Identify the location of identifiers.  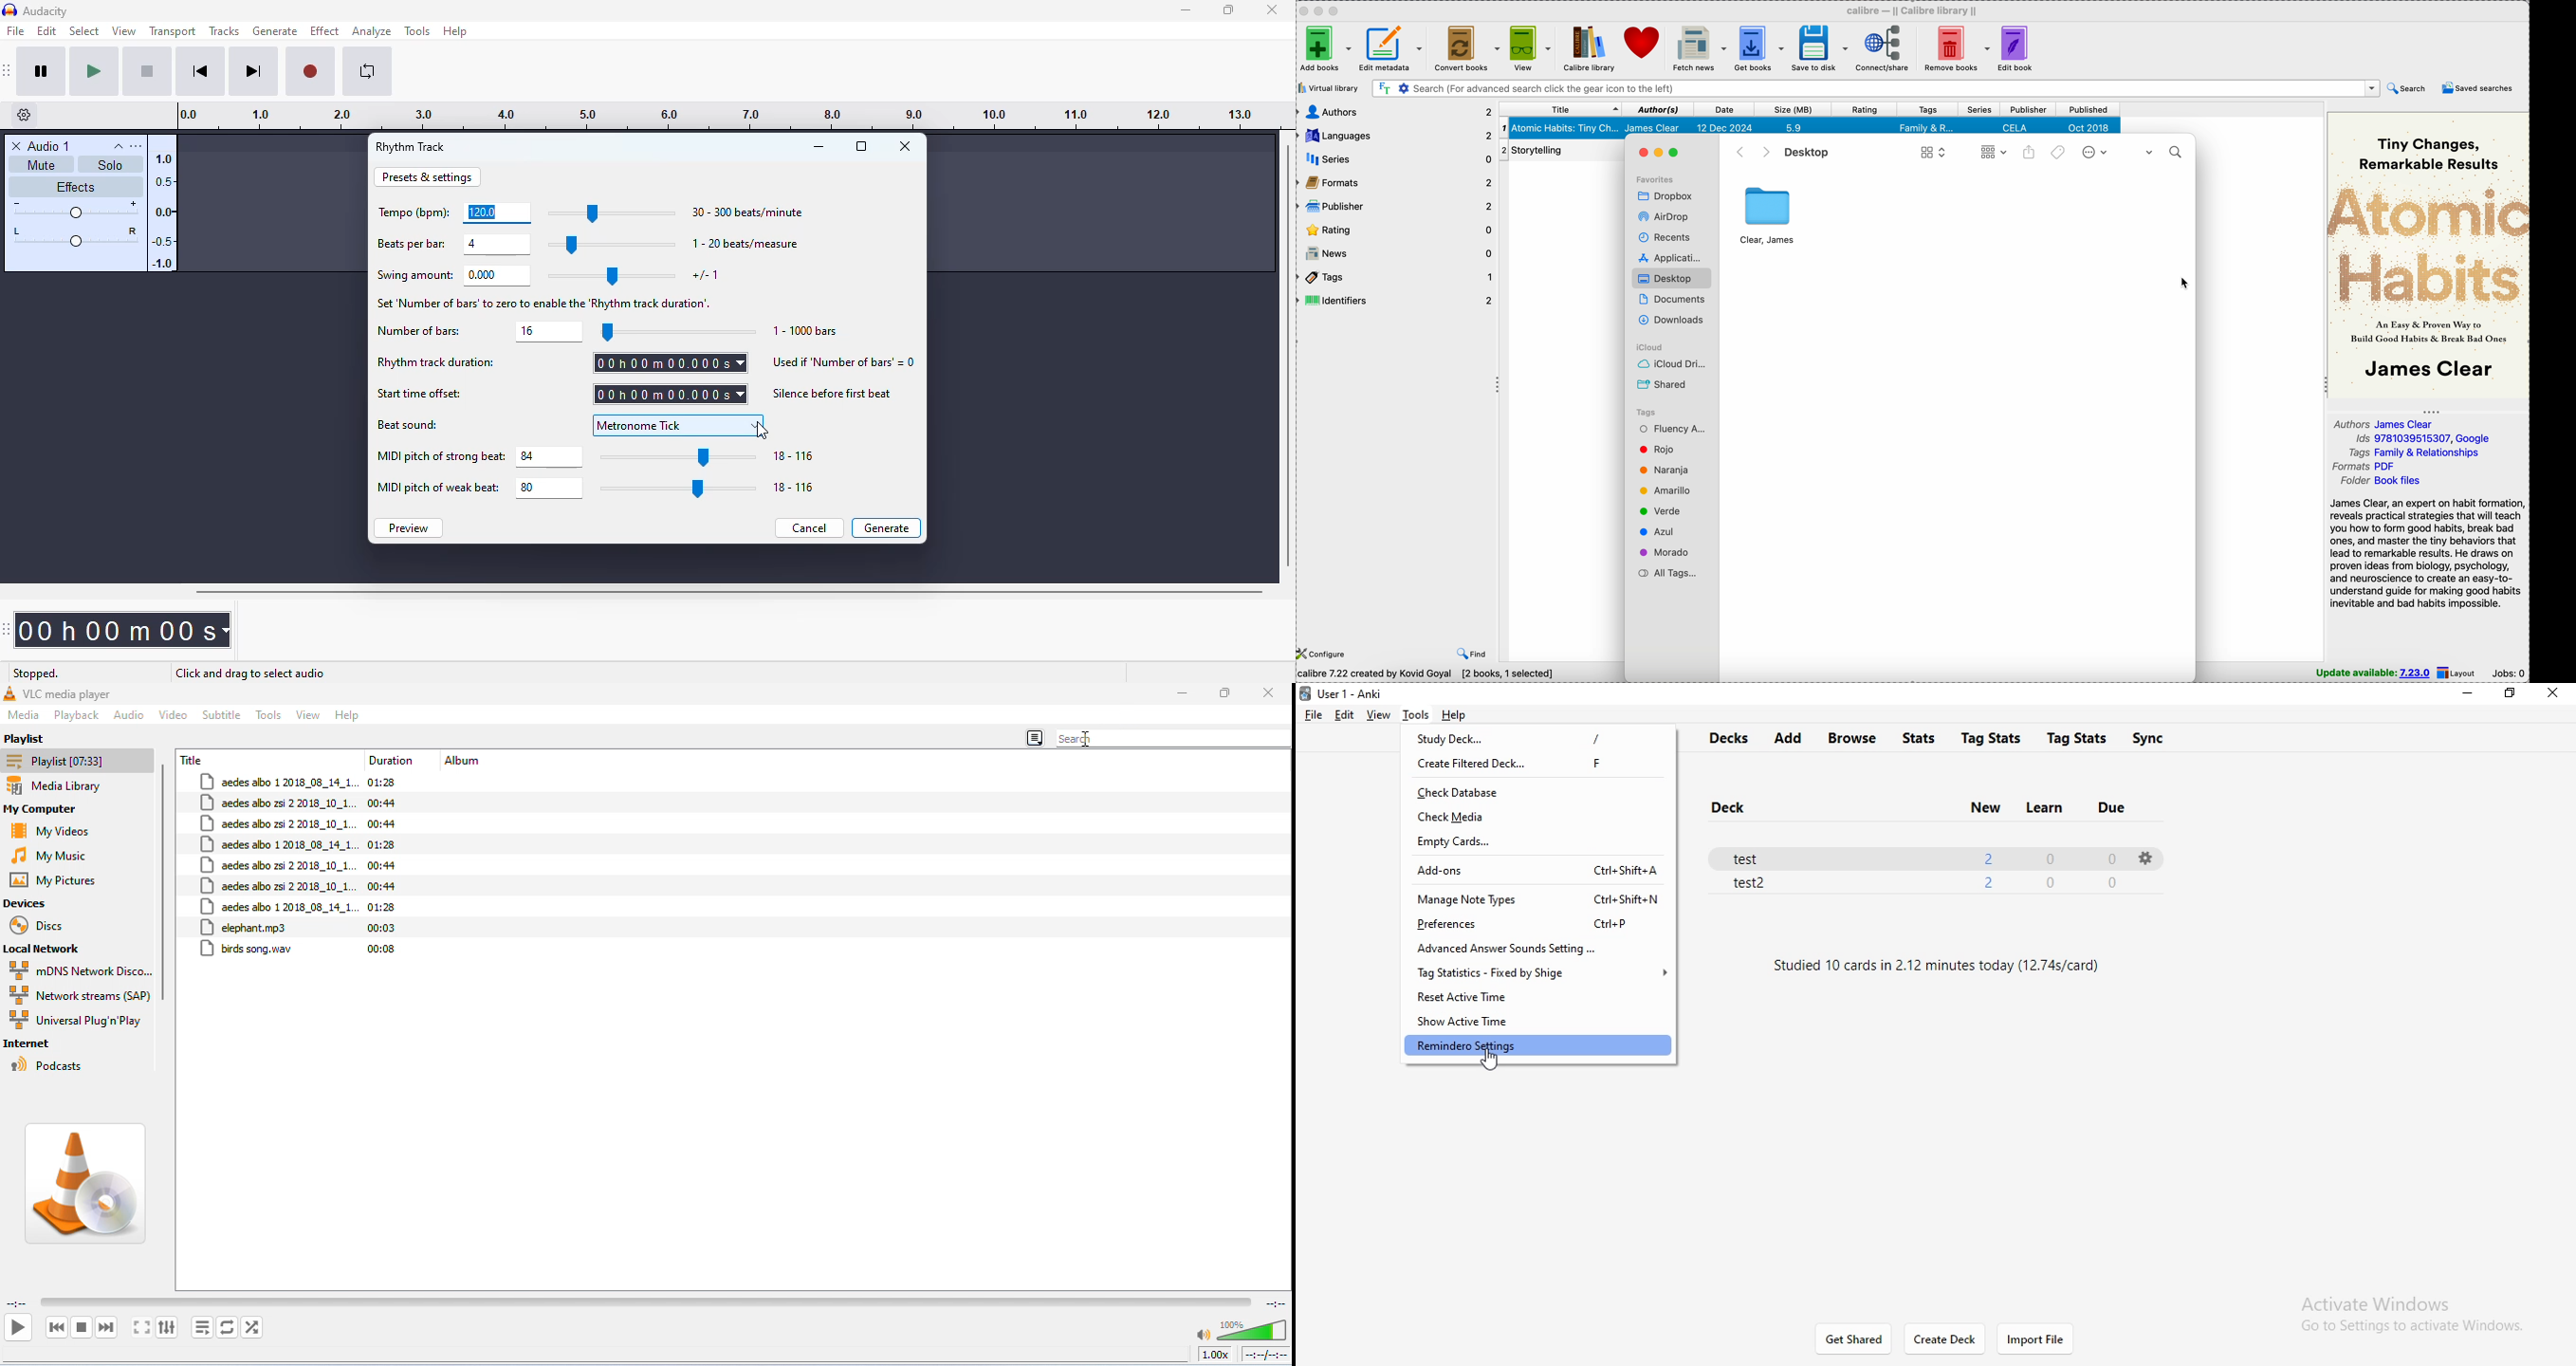
(1398, 301).